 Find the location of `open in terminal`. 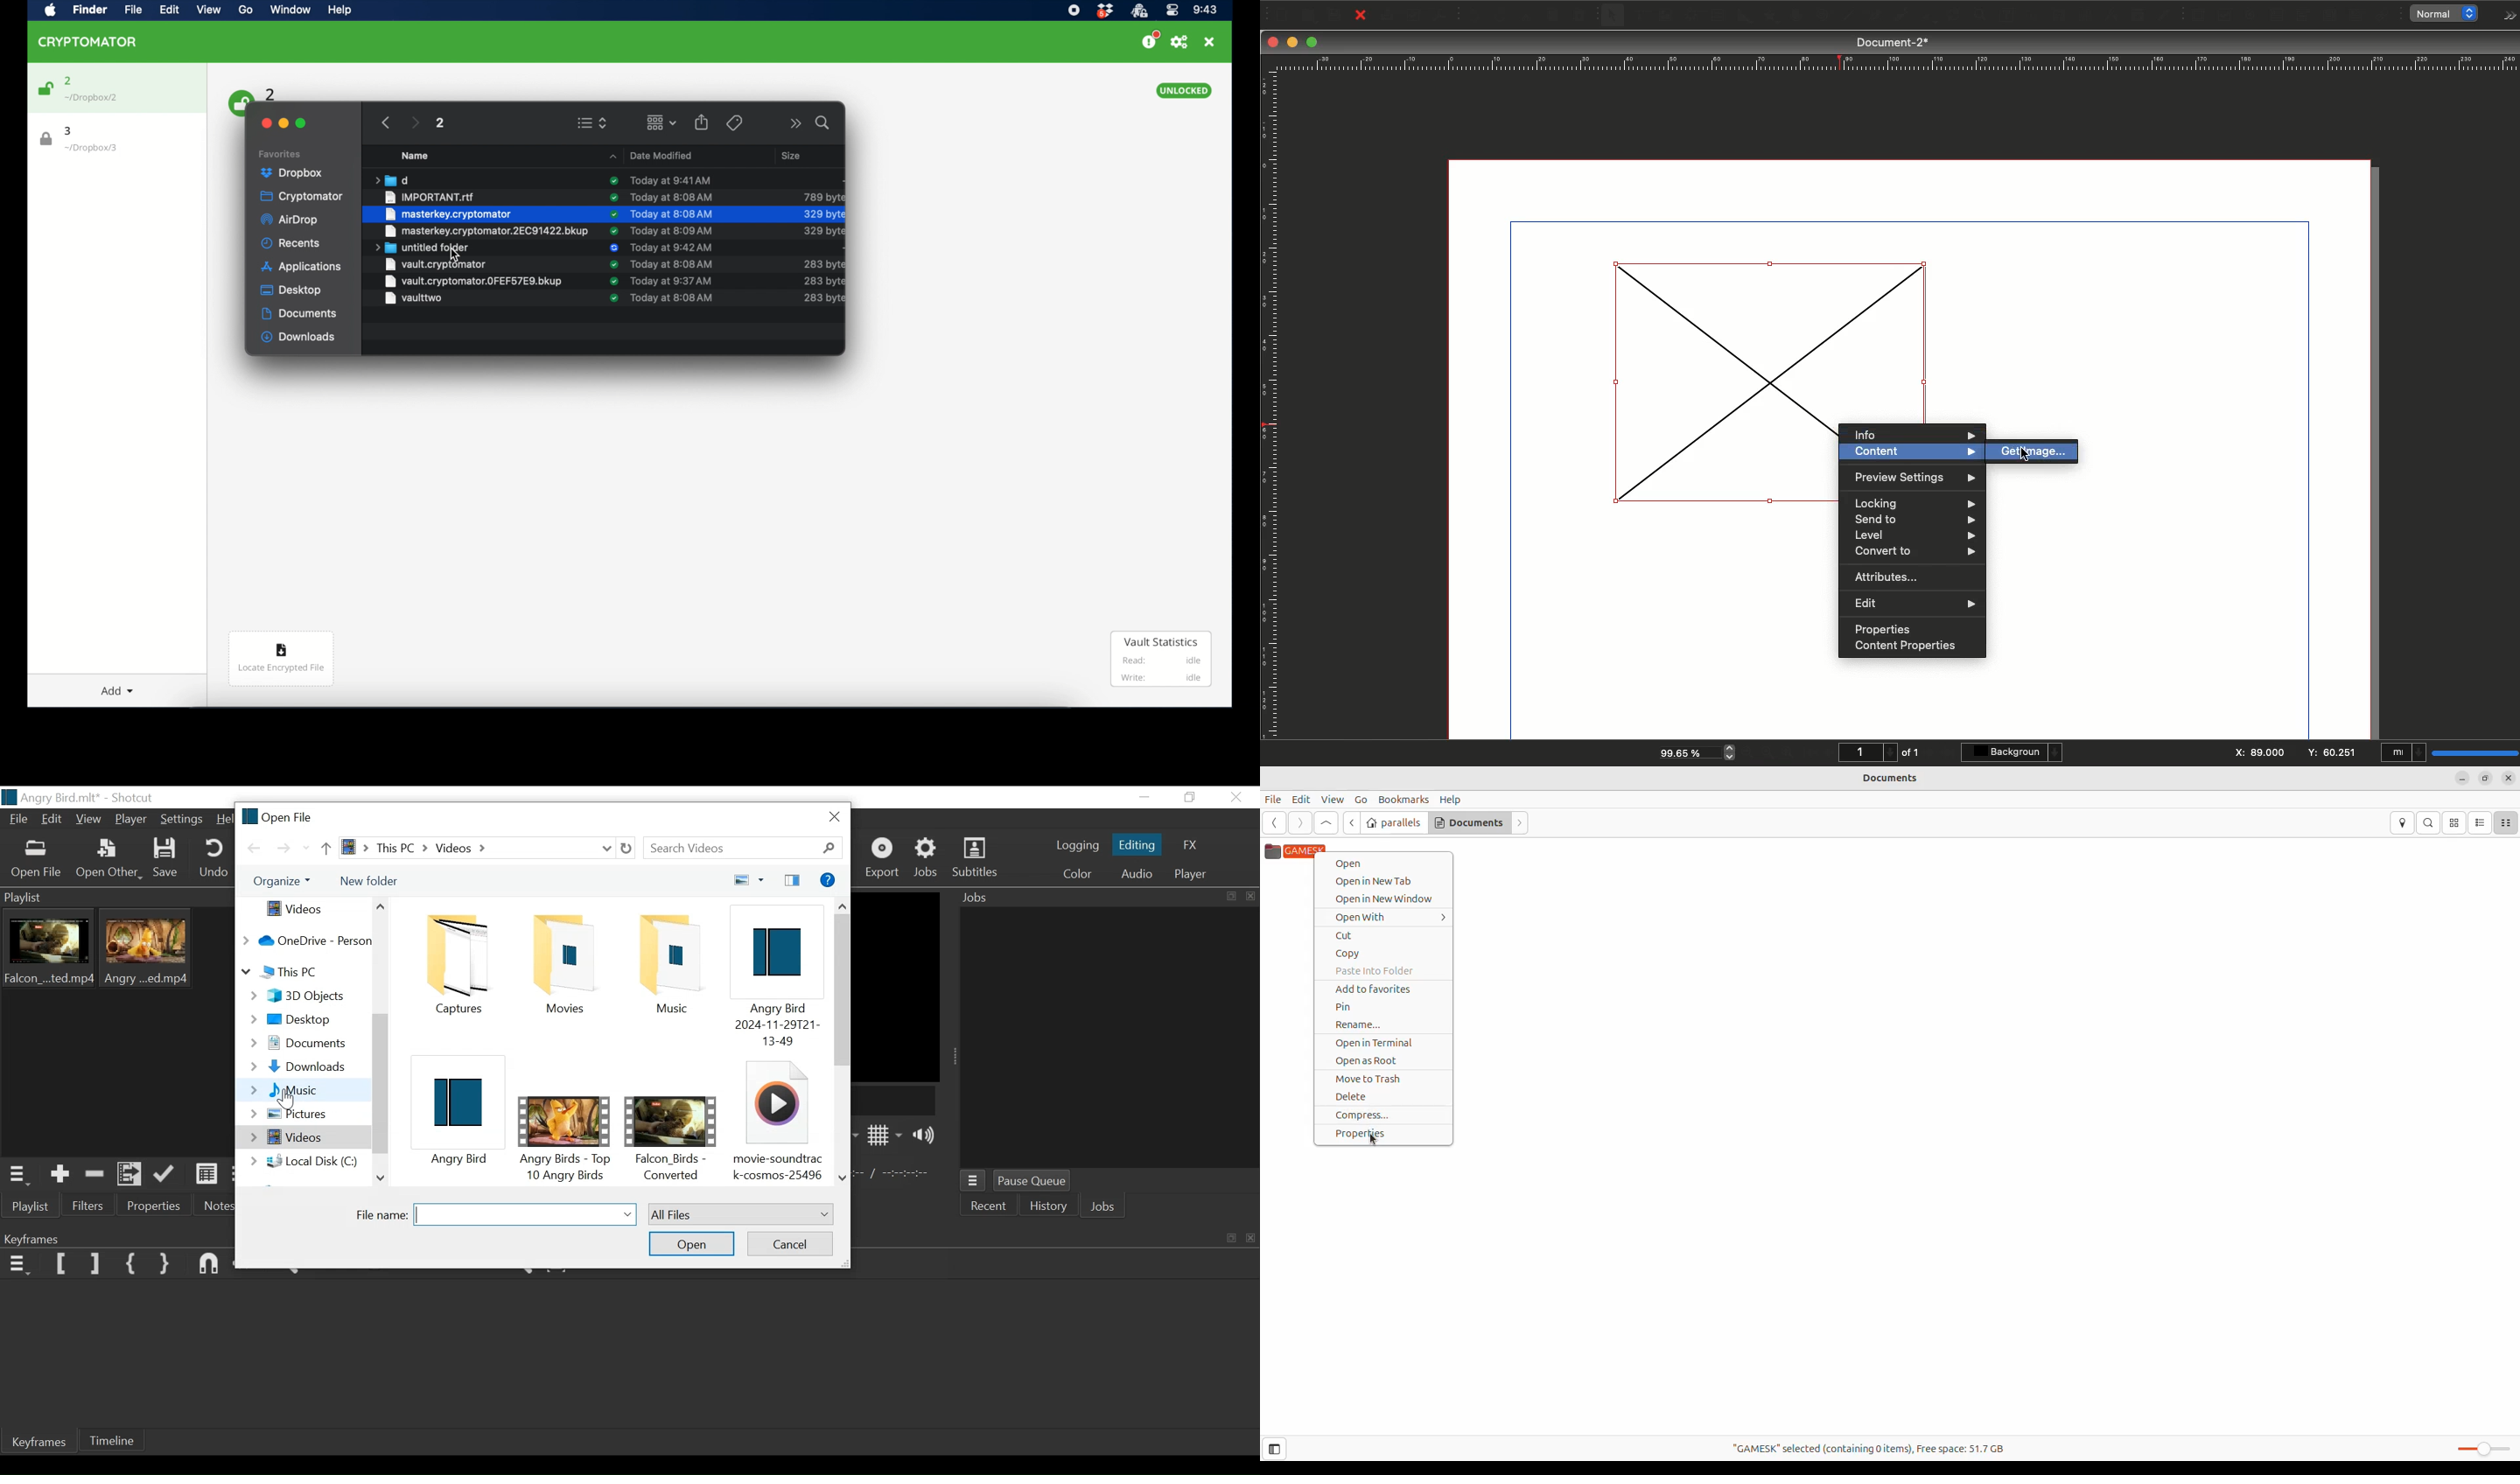

open in terminal is located at coordinates (1379, 1044).